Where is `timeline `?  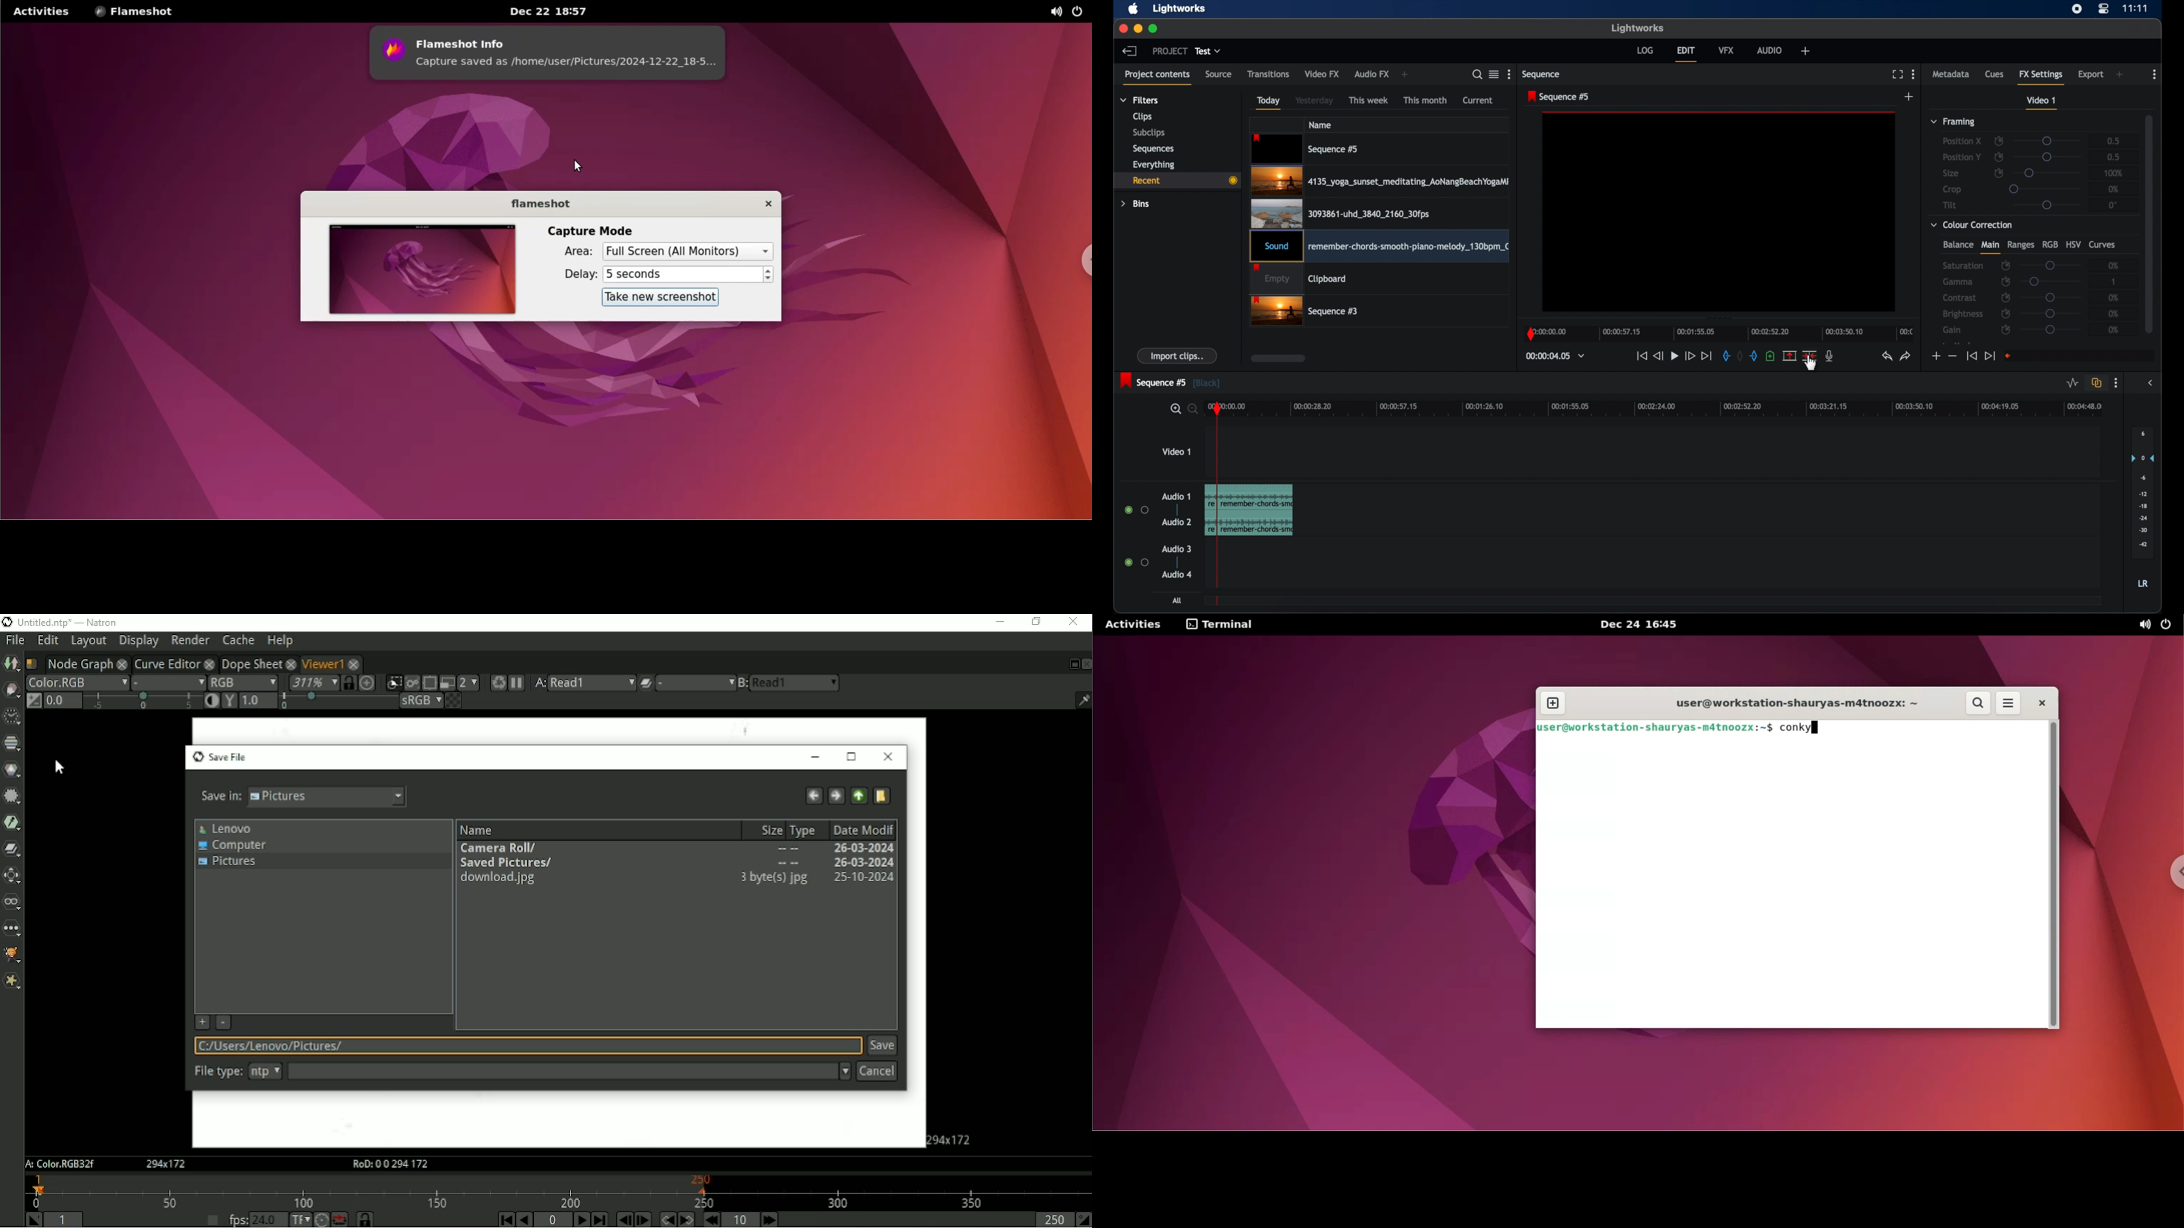
timeline  is located at coordinates (1719, 334).